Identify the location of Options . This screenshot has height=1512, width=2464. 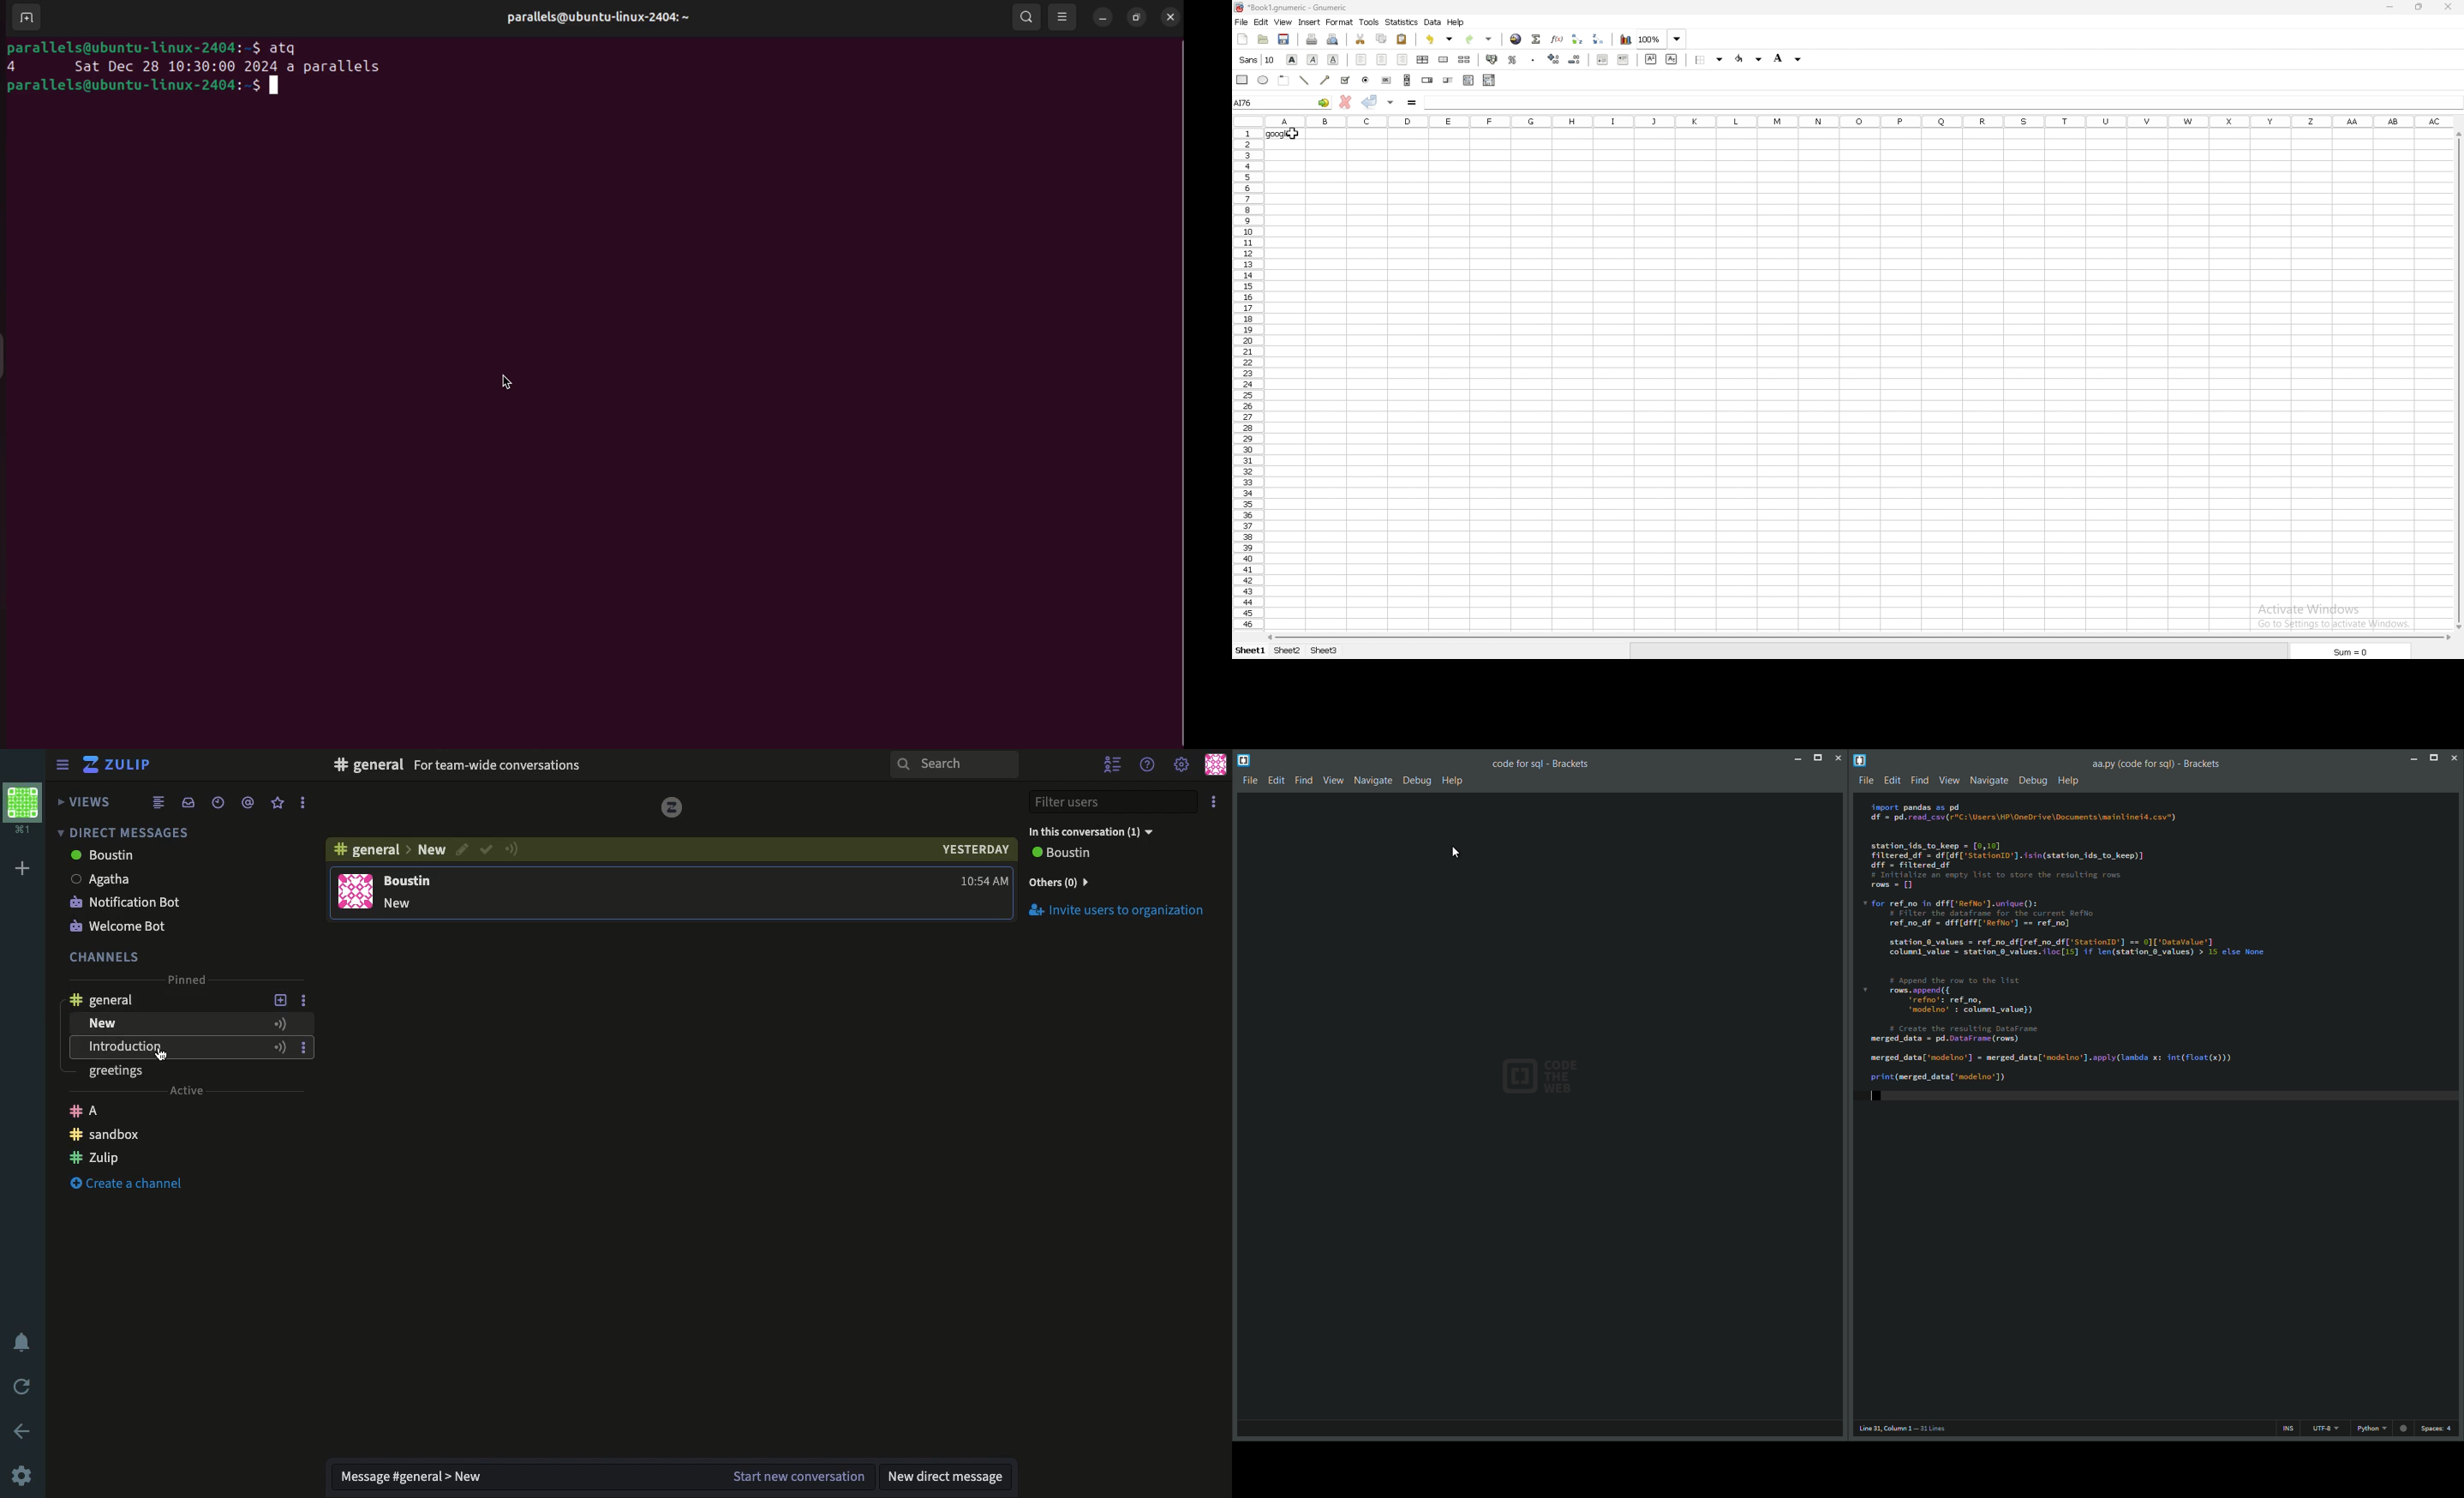
(1217, 799).